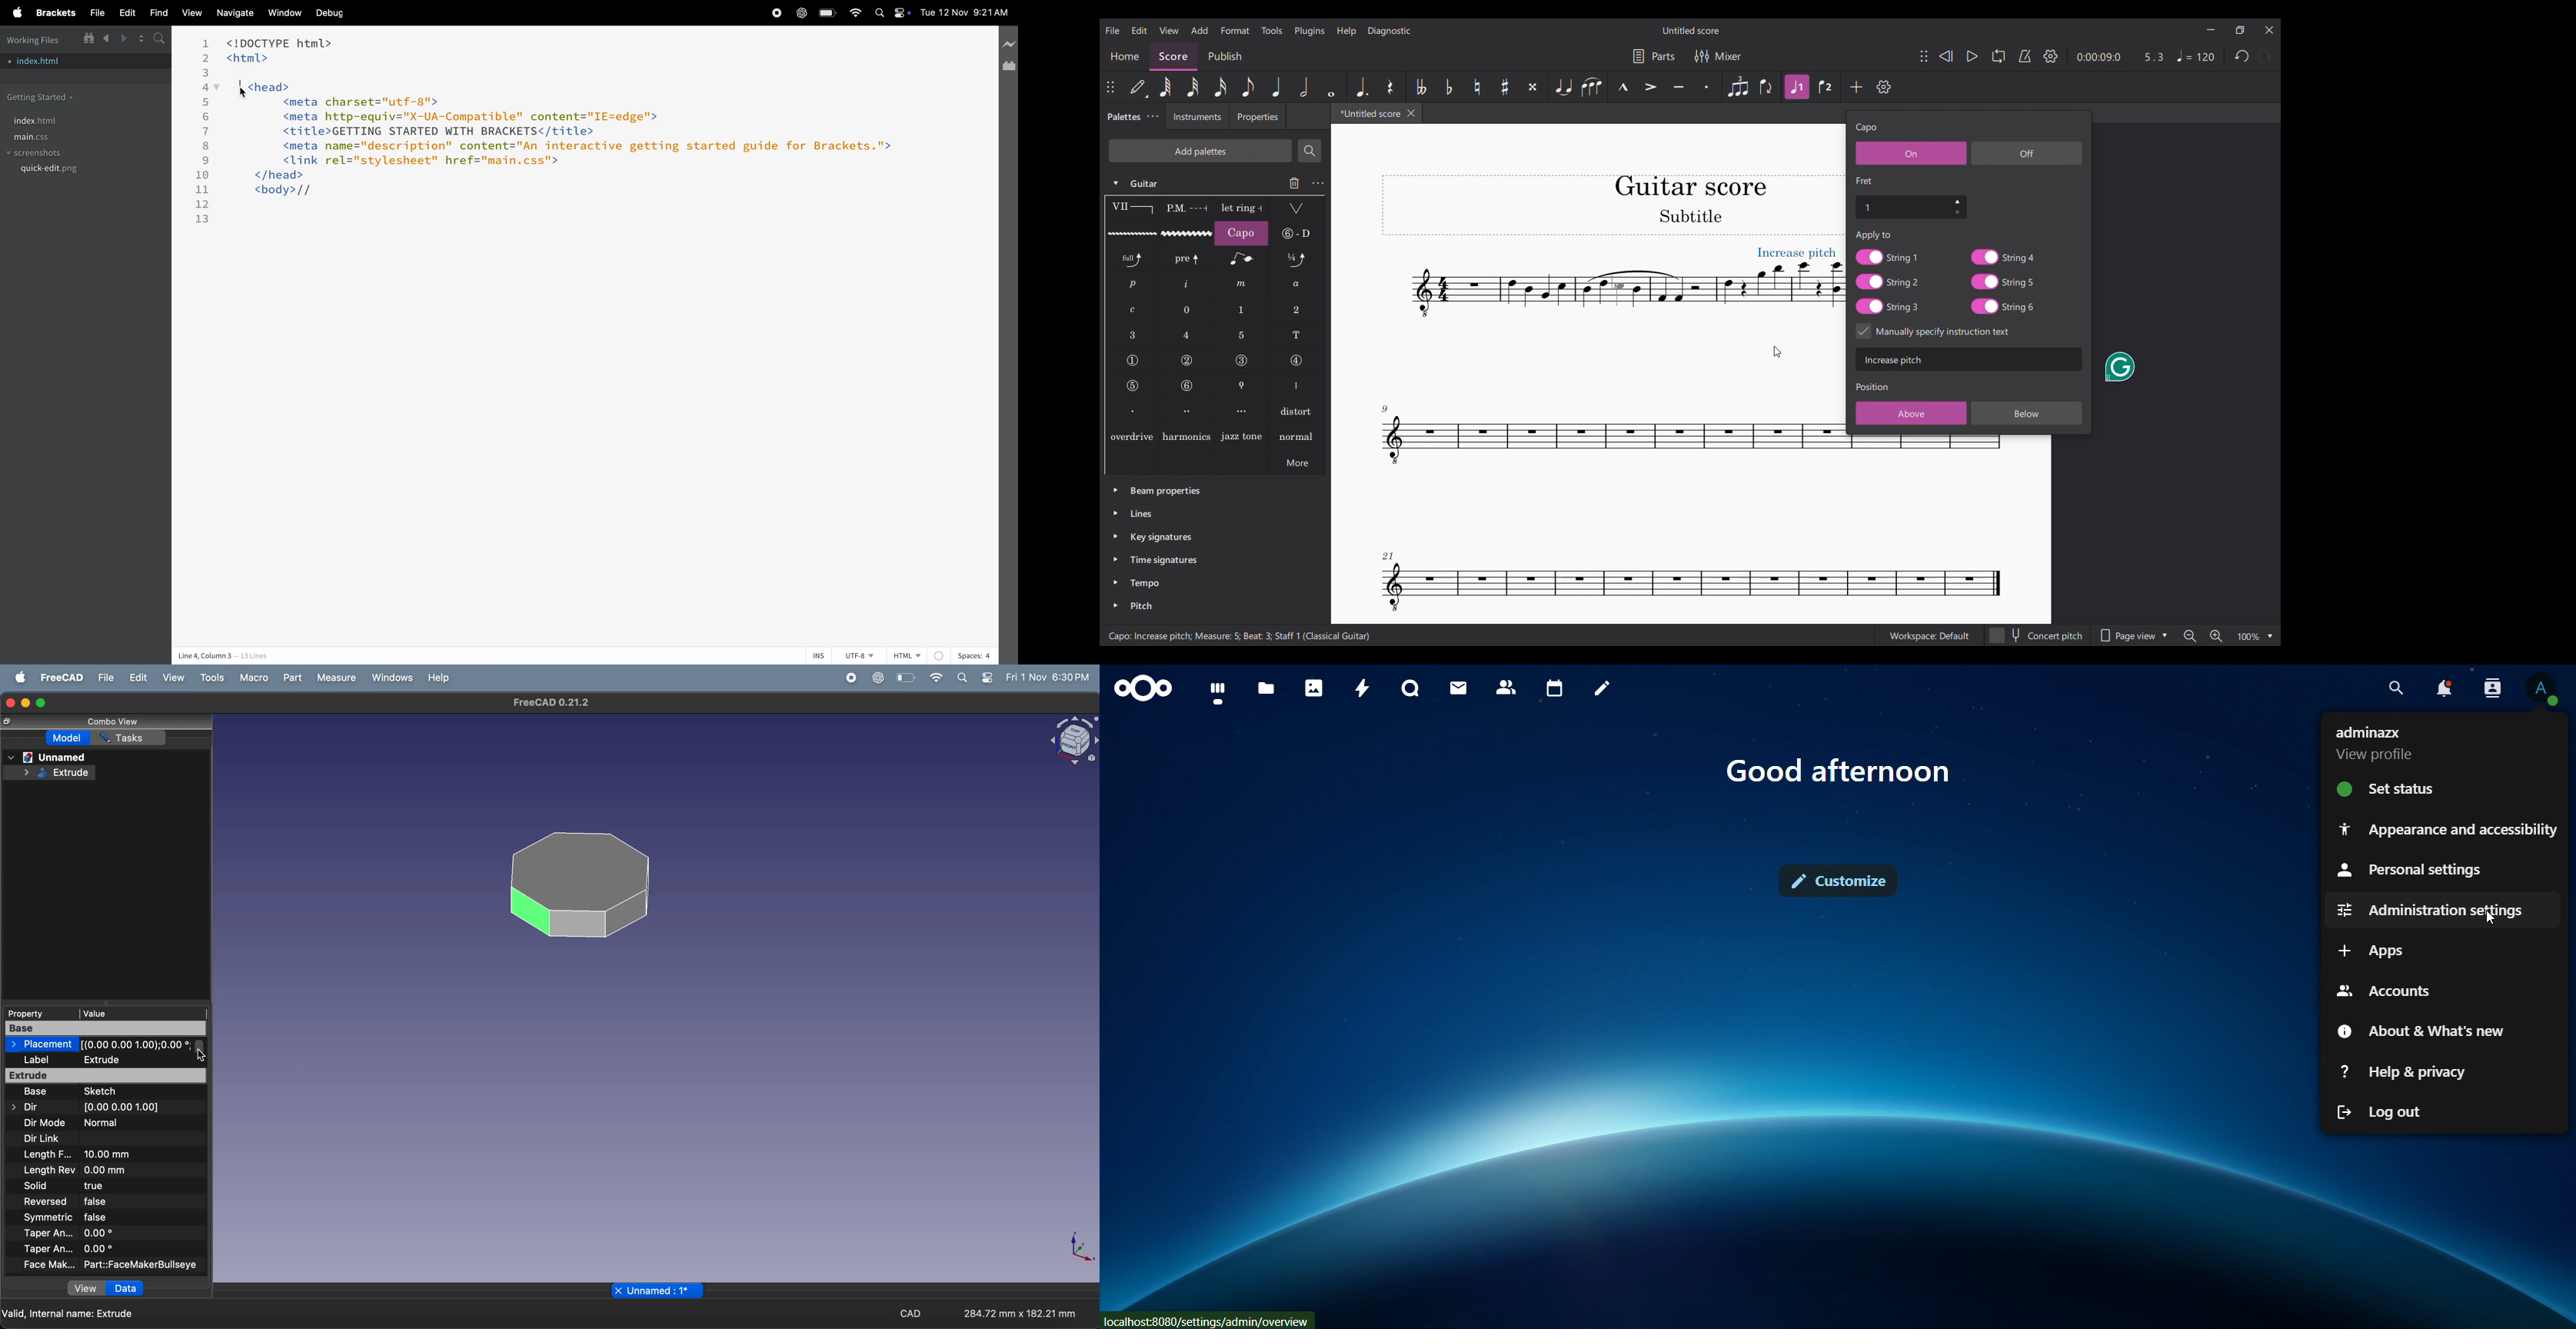 The image size is (2576, 1344). Describe the element at coordinates (1143, 688) in the screenshot. I see `icon` at that location.